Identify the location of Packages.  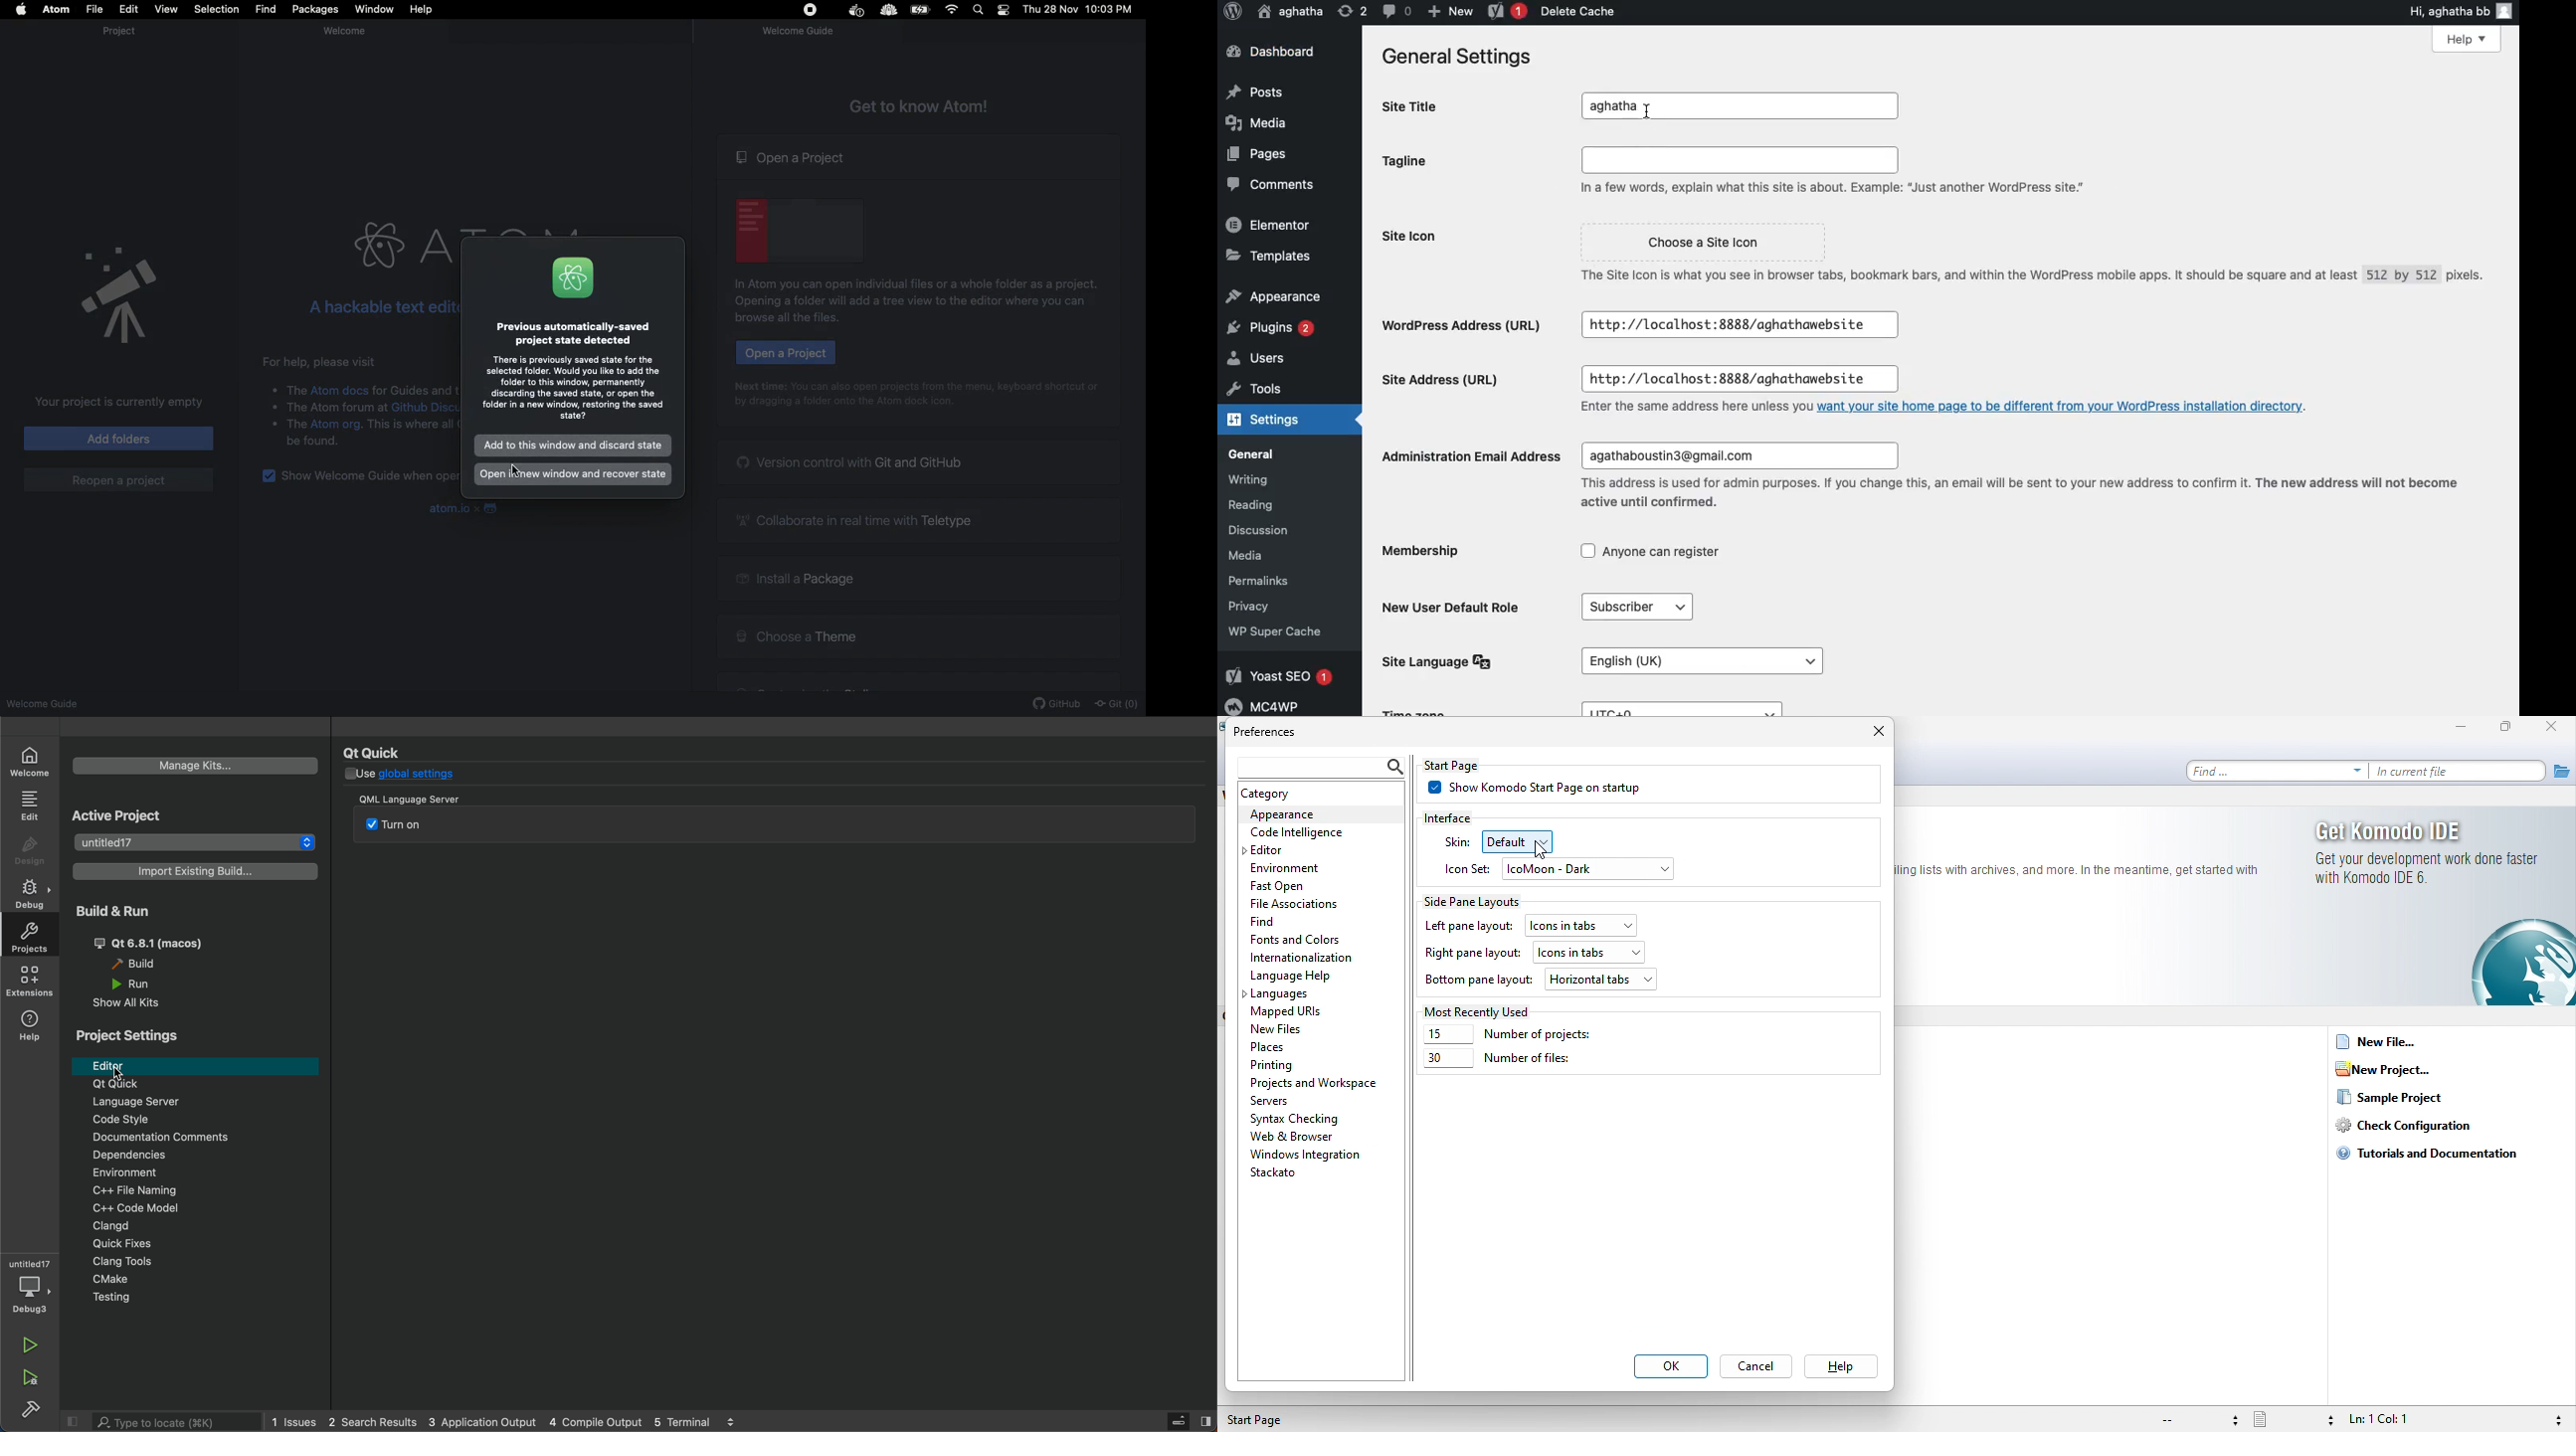
(315, 11).